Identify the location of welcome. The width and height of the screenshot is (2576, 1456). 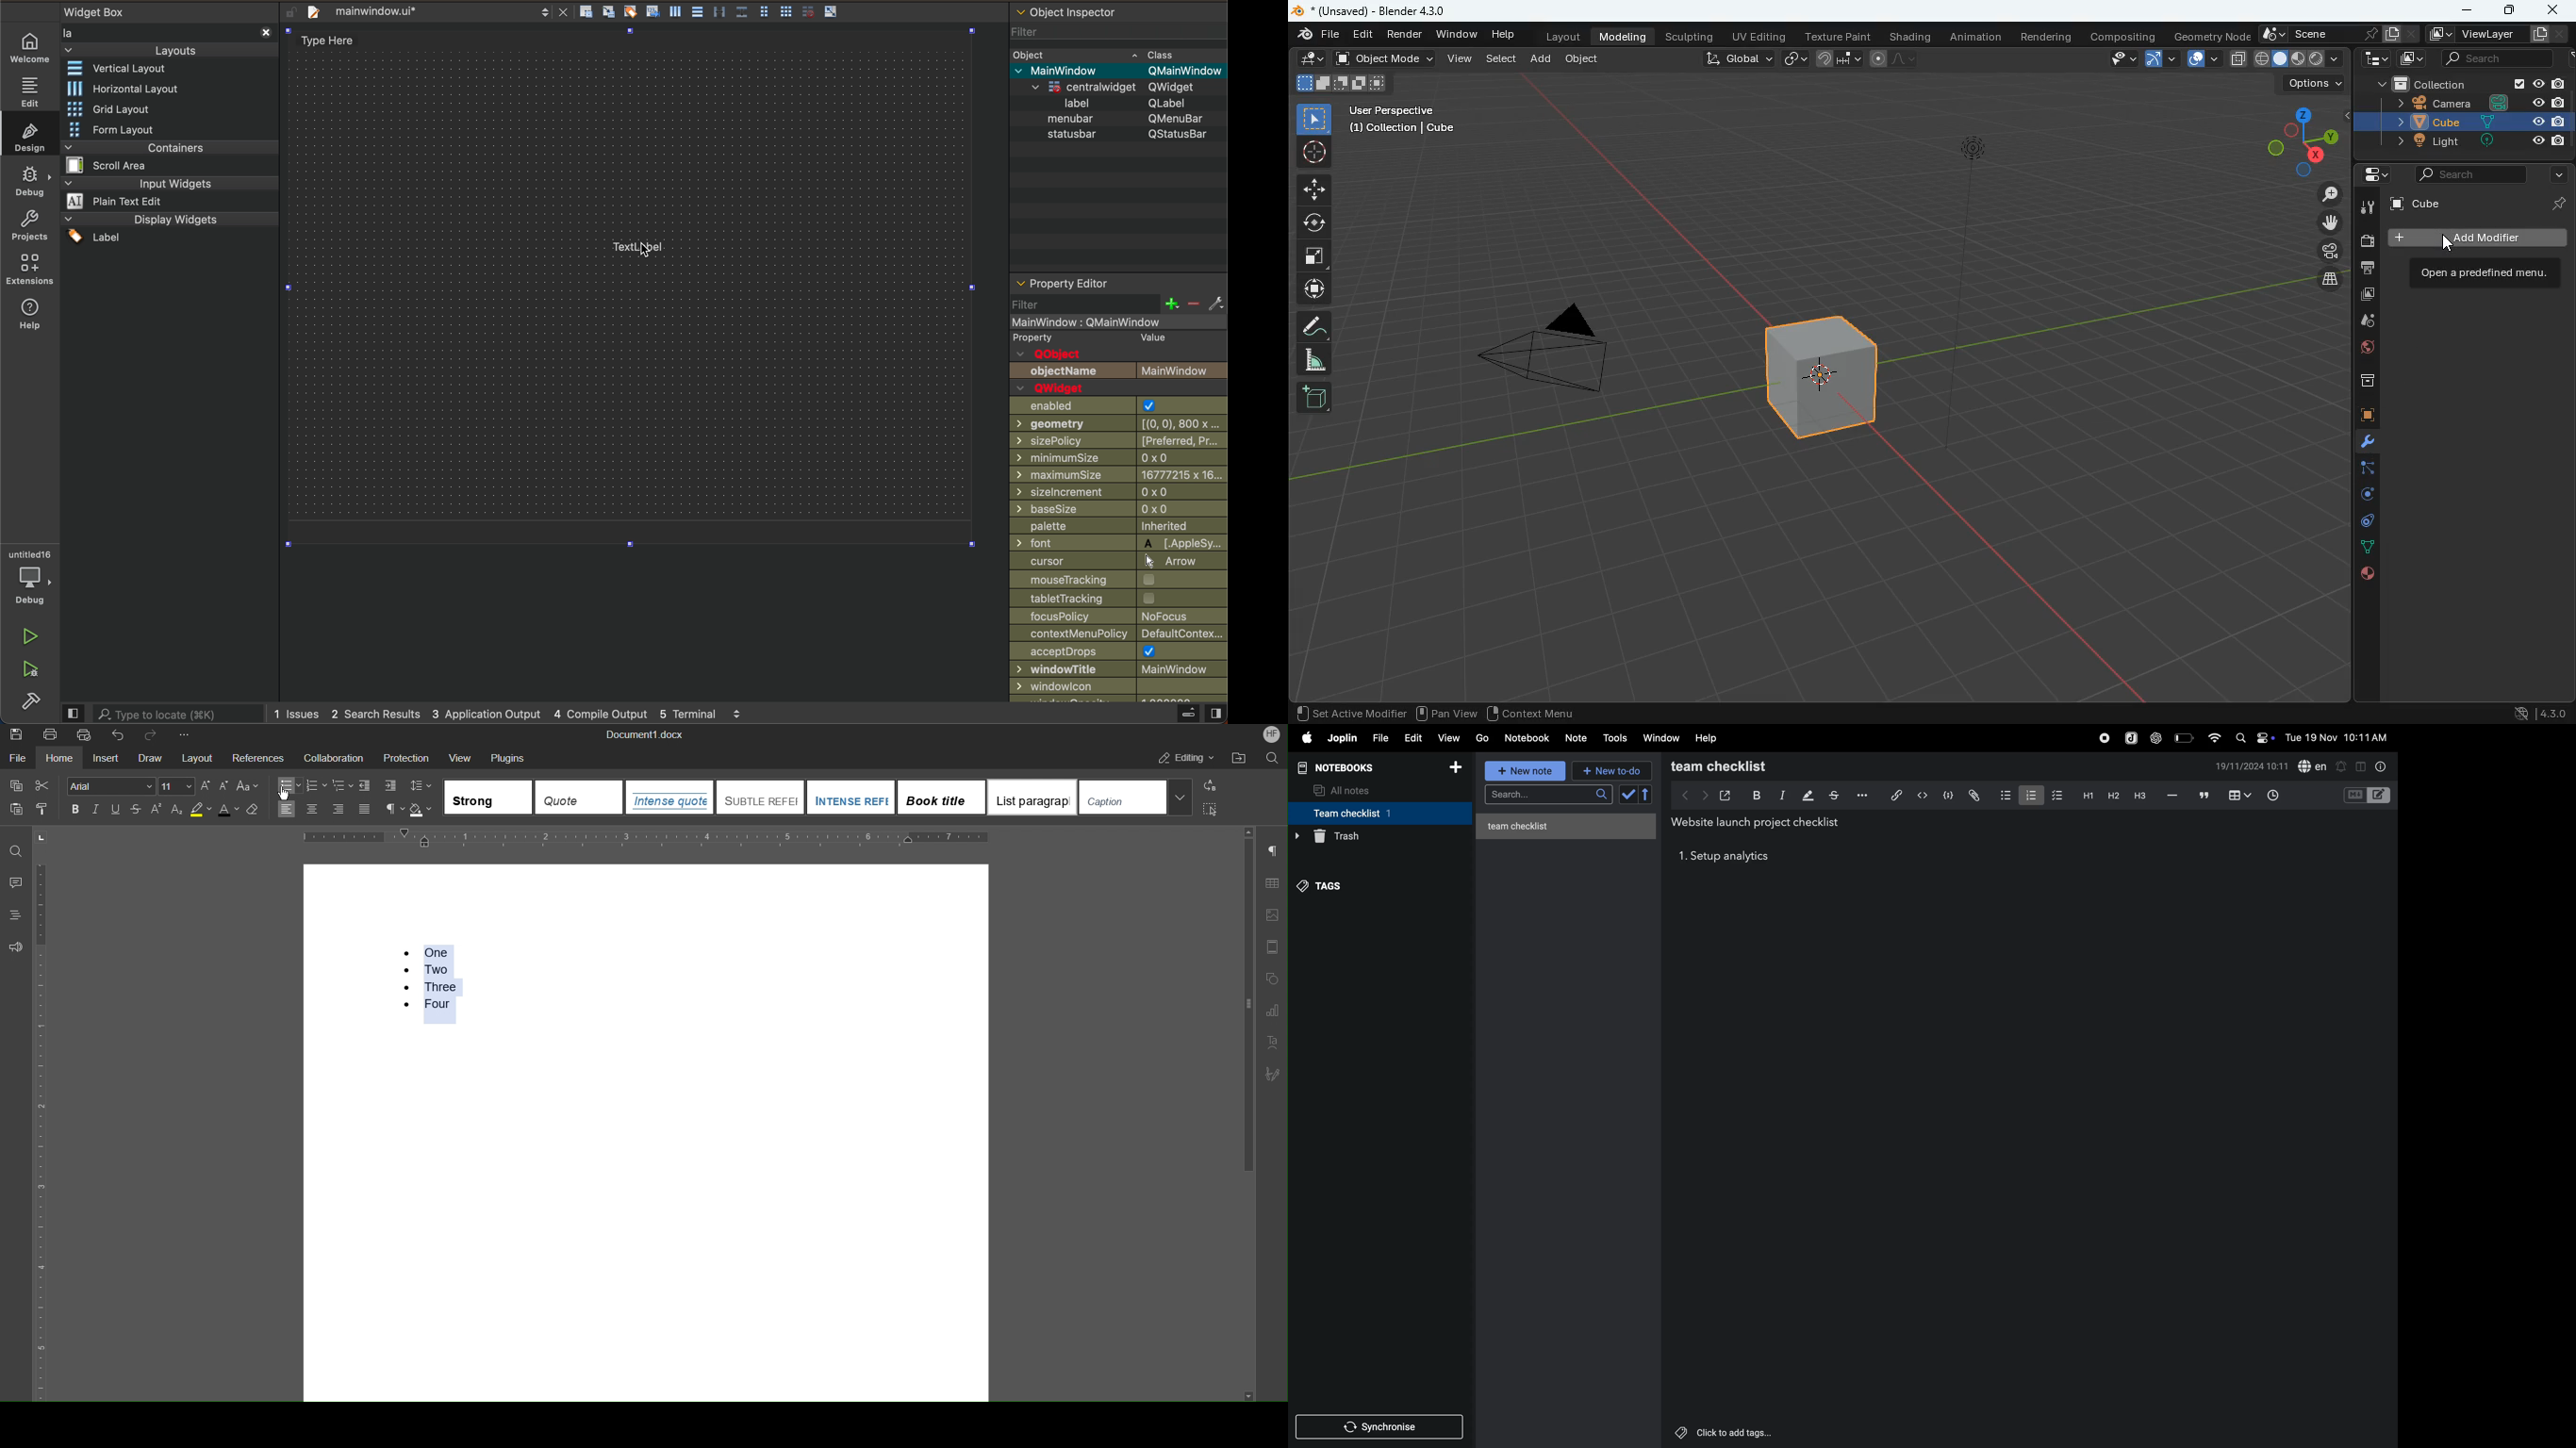
(30, 47).